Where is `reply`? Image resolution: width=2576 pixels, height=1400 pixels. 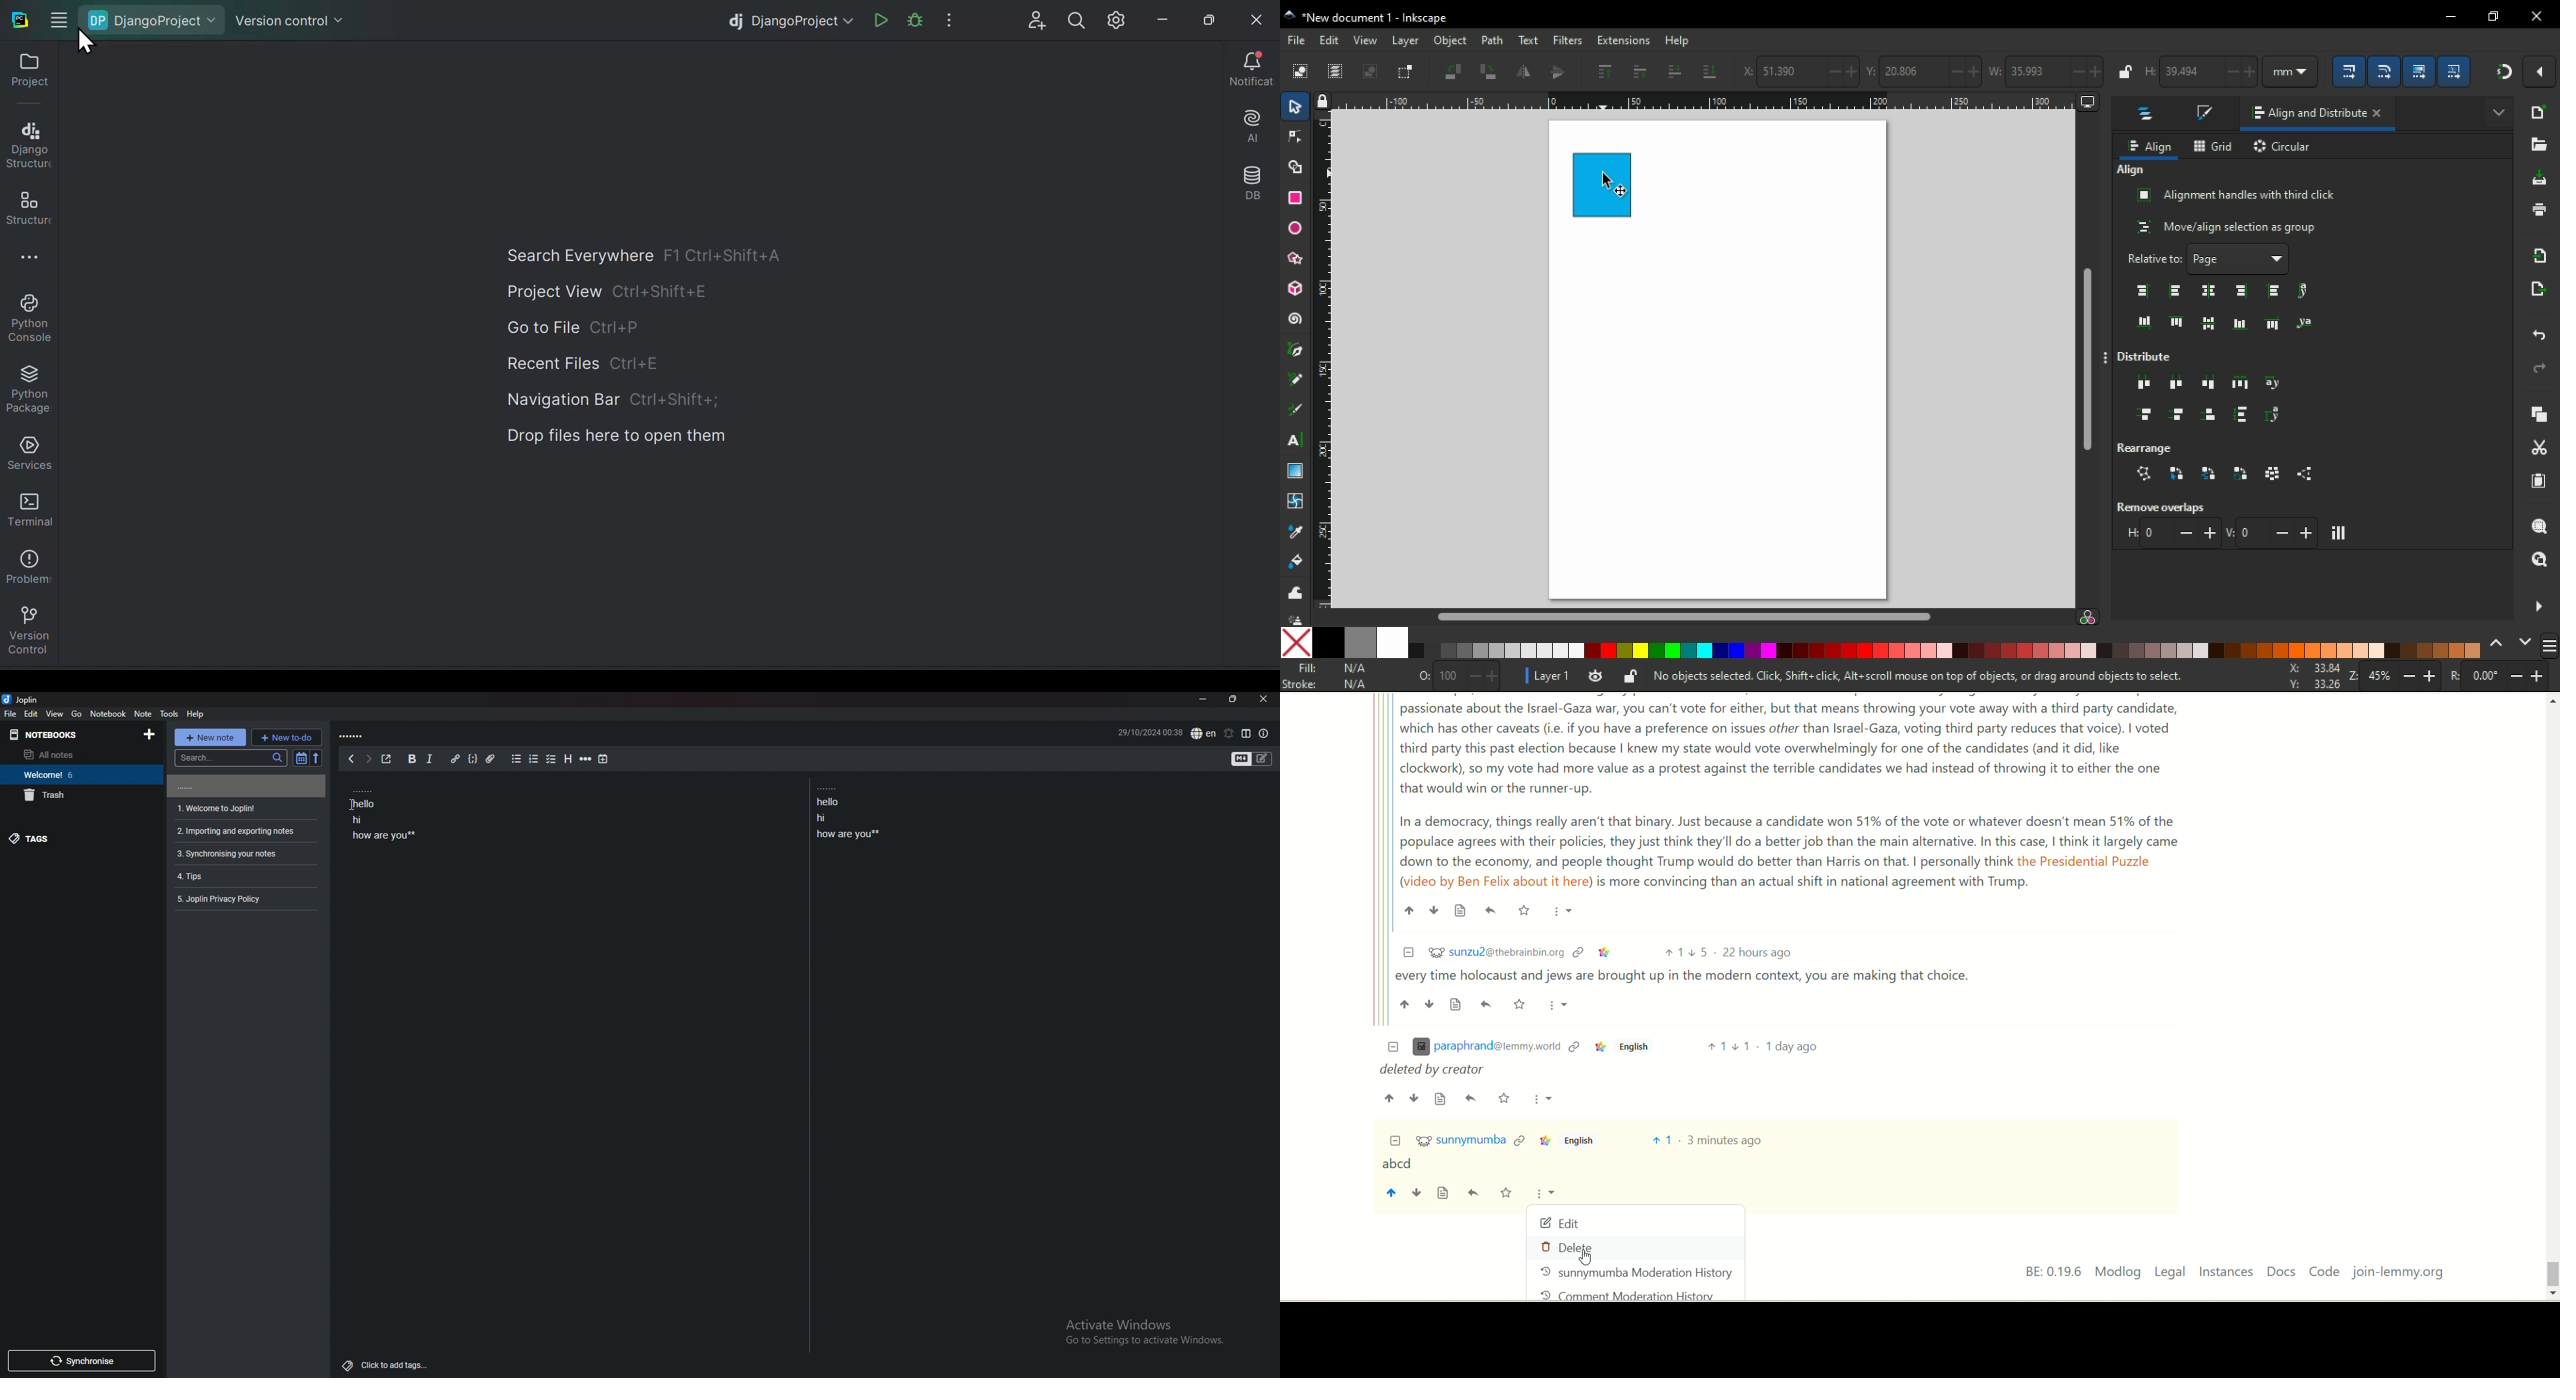
reply is located at coordinates (1475, 1194).